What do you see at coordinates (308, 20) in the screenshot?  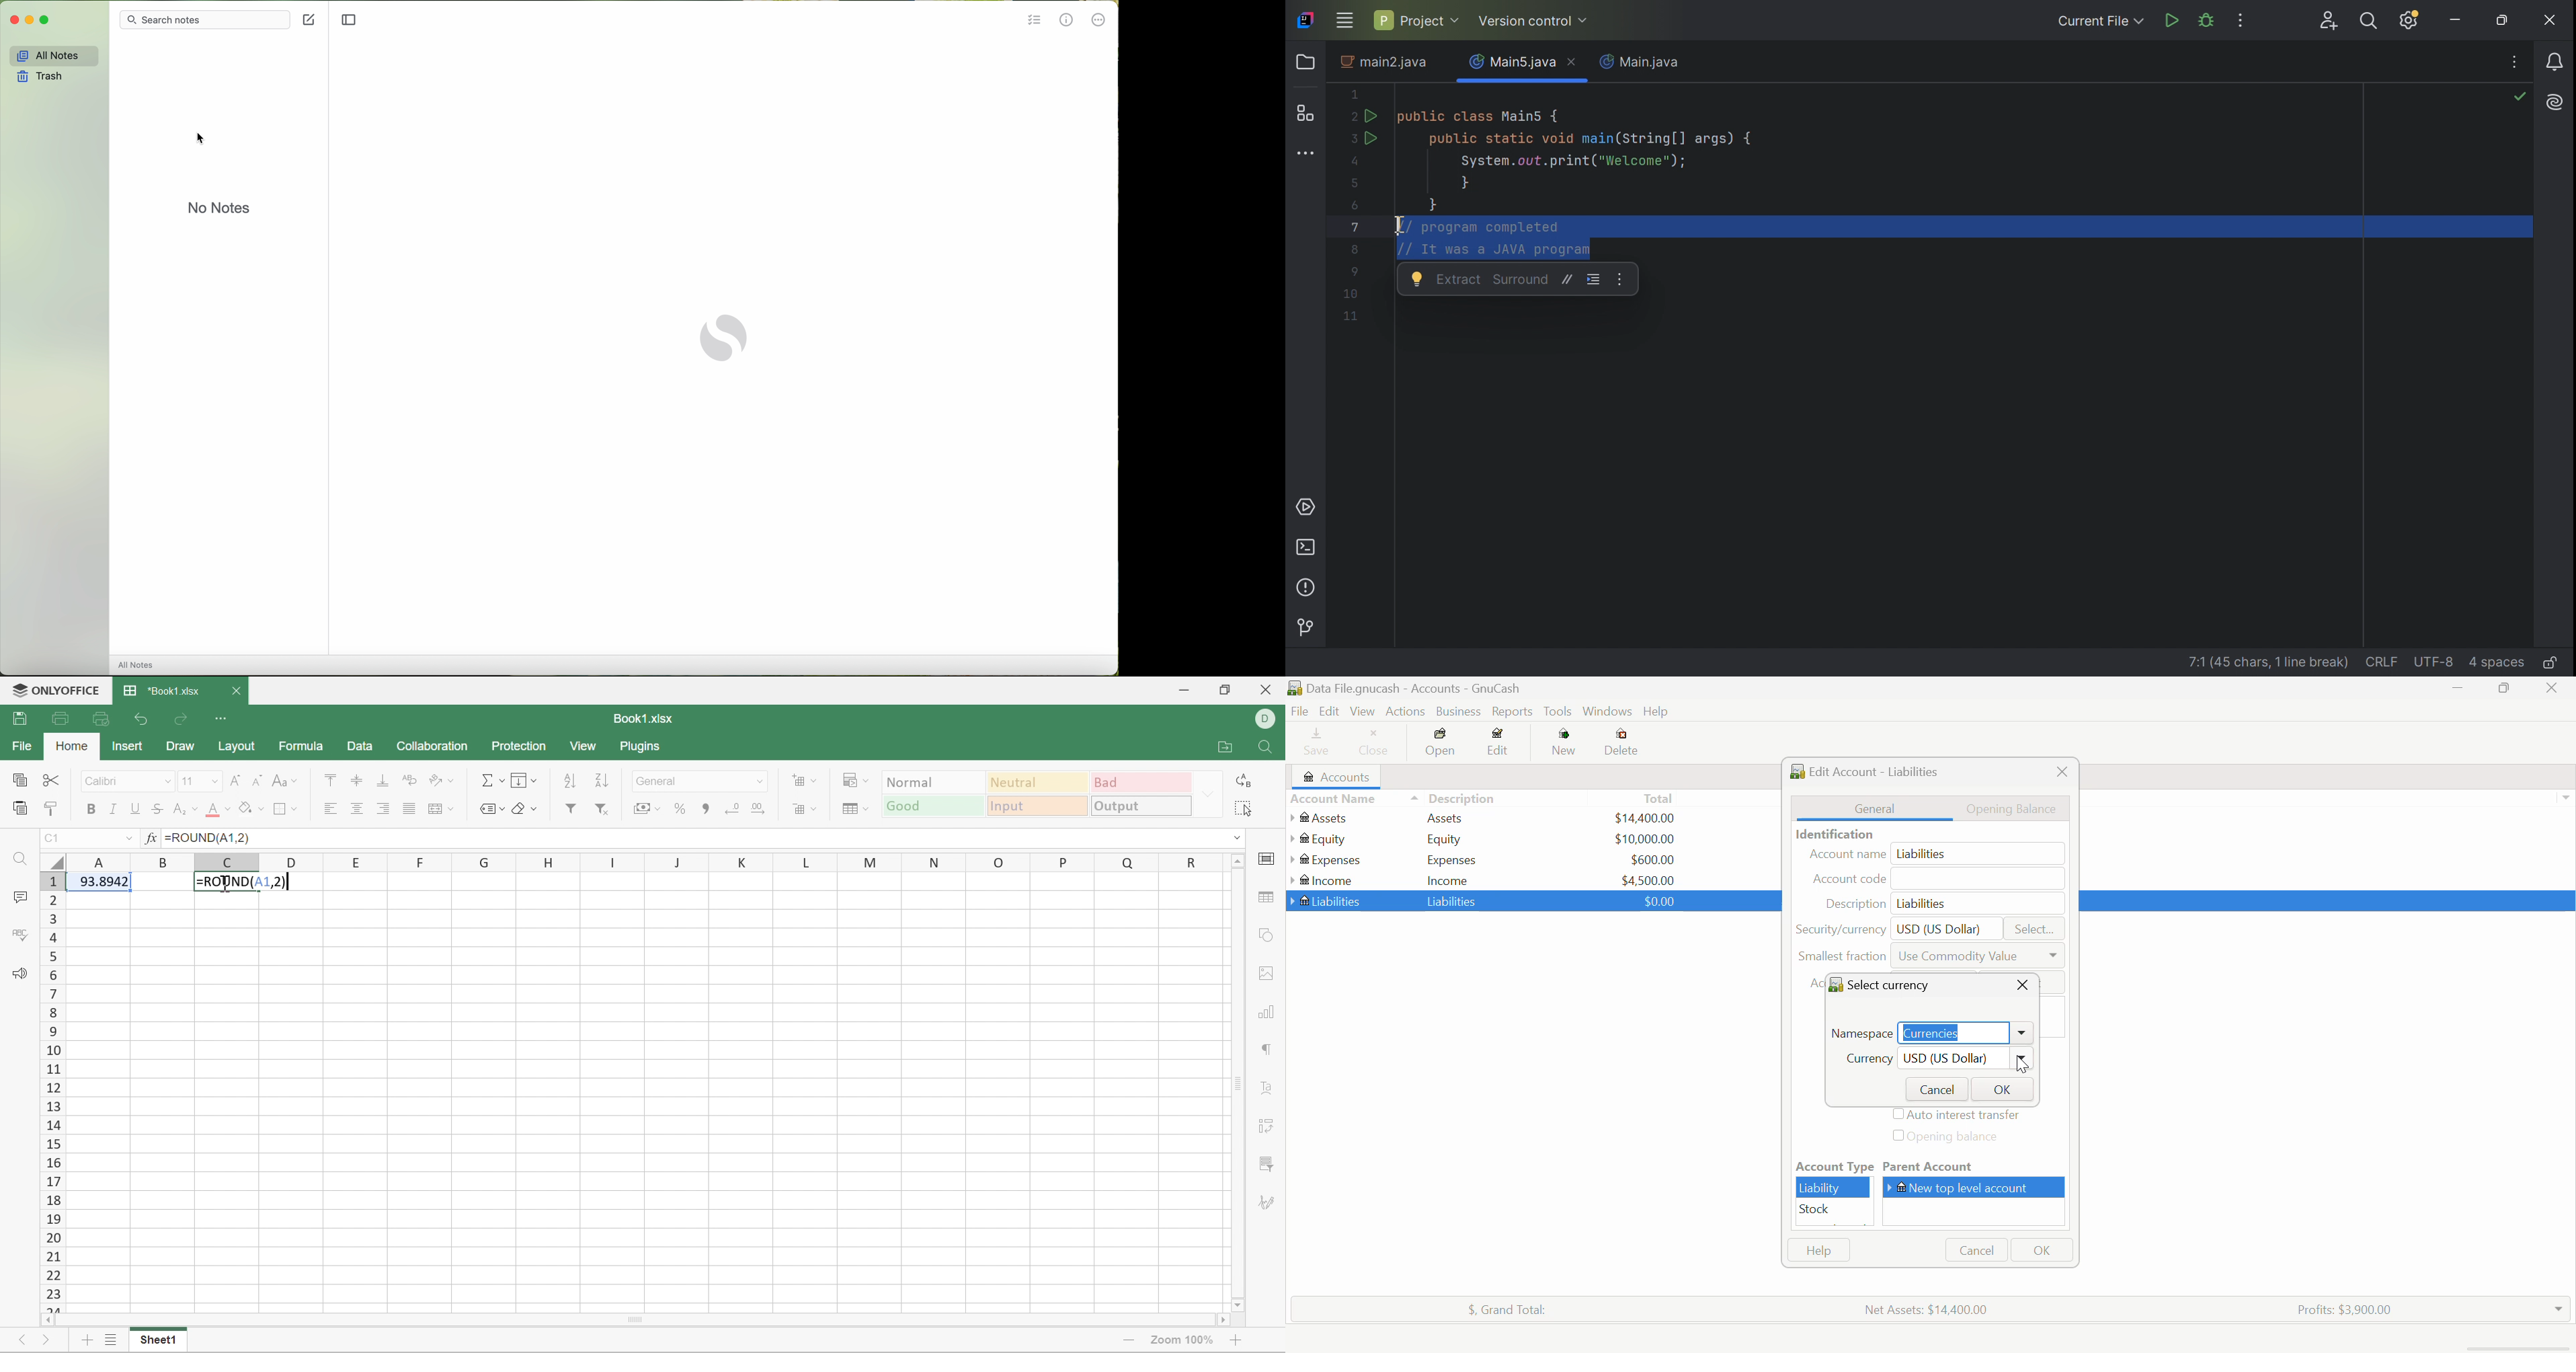 I see `new note` at bounding box center [308, 20].